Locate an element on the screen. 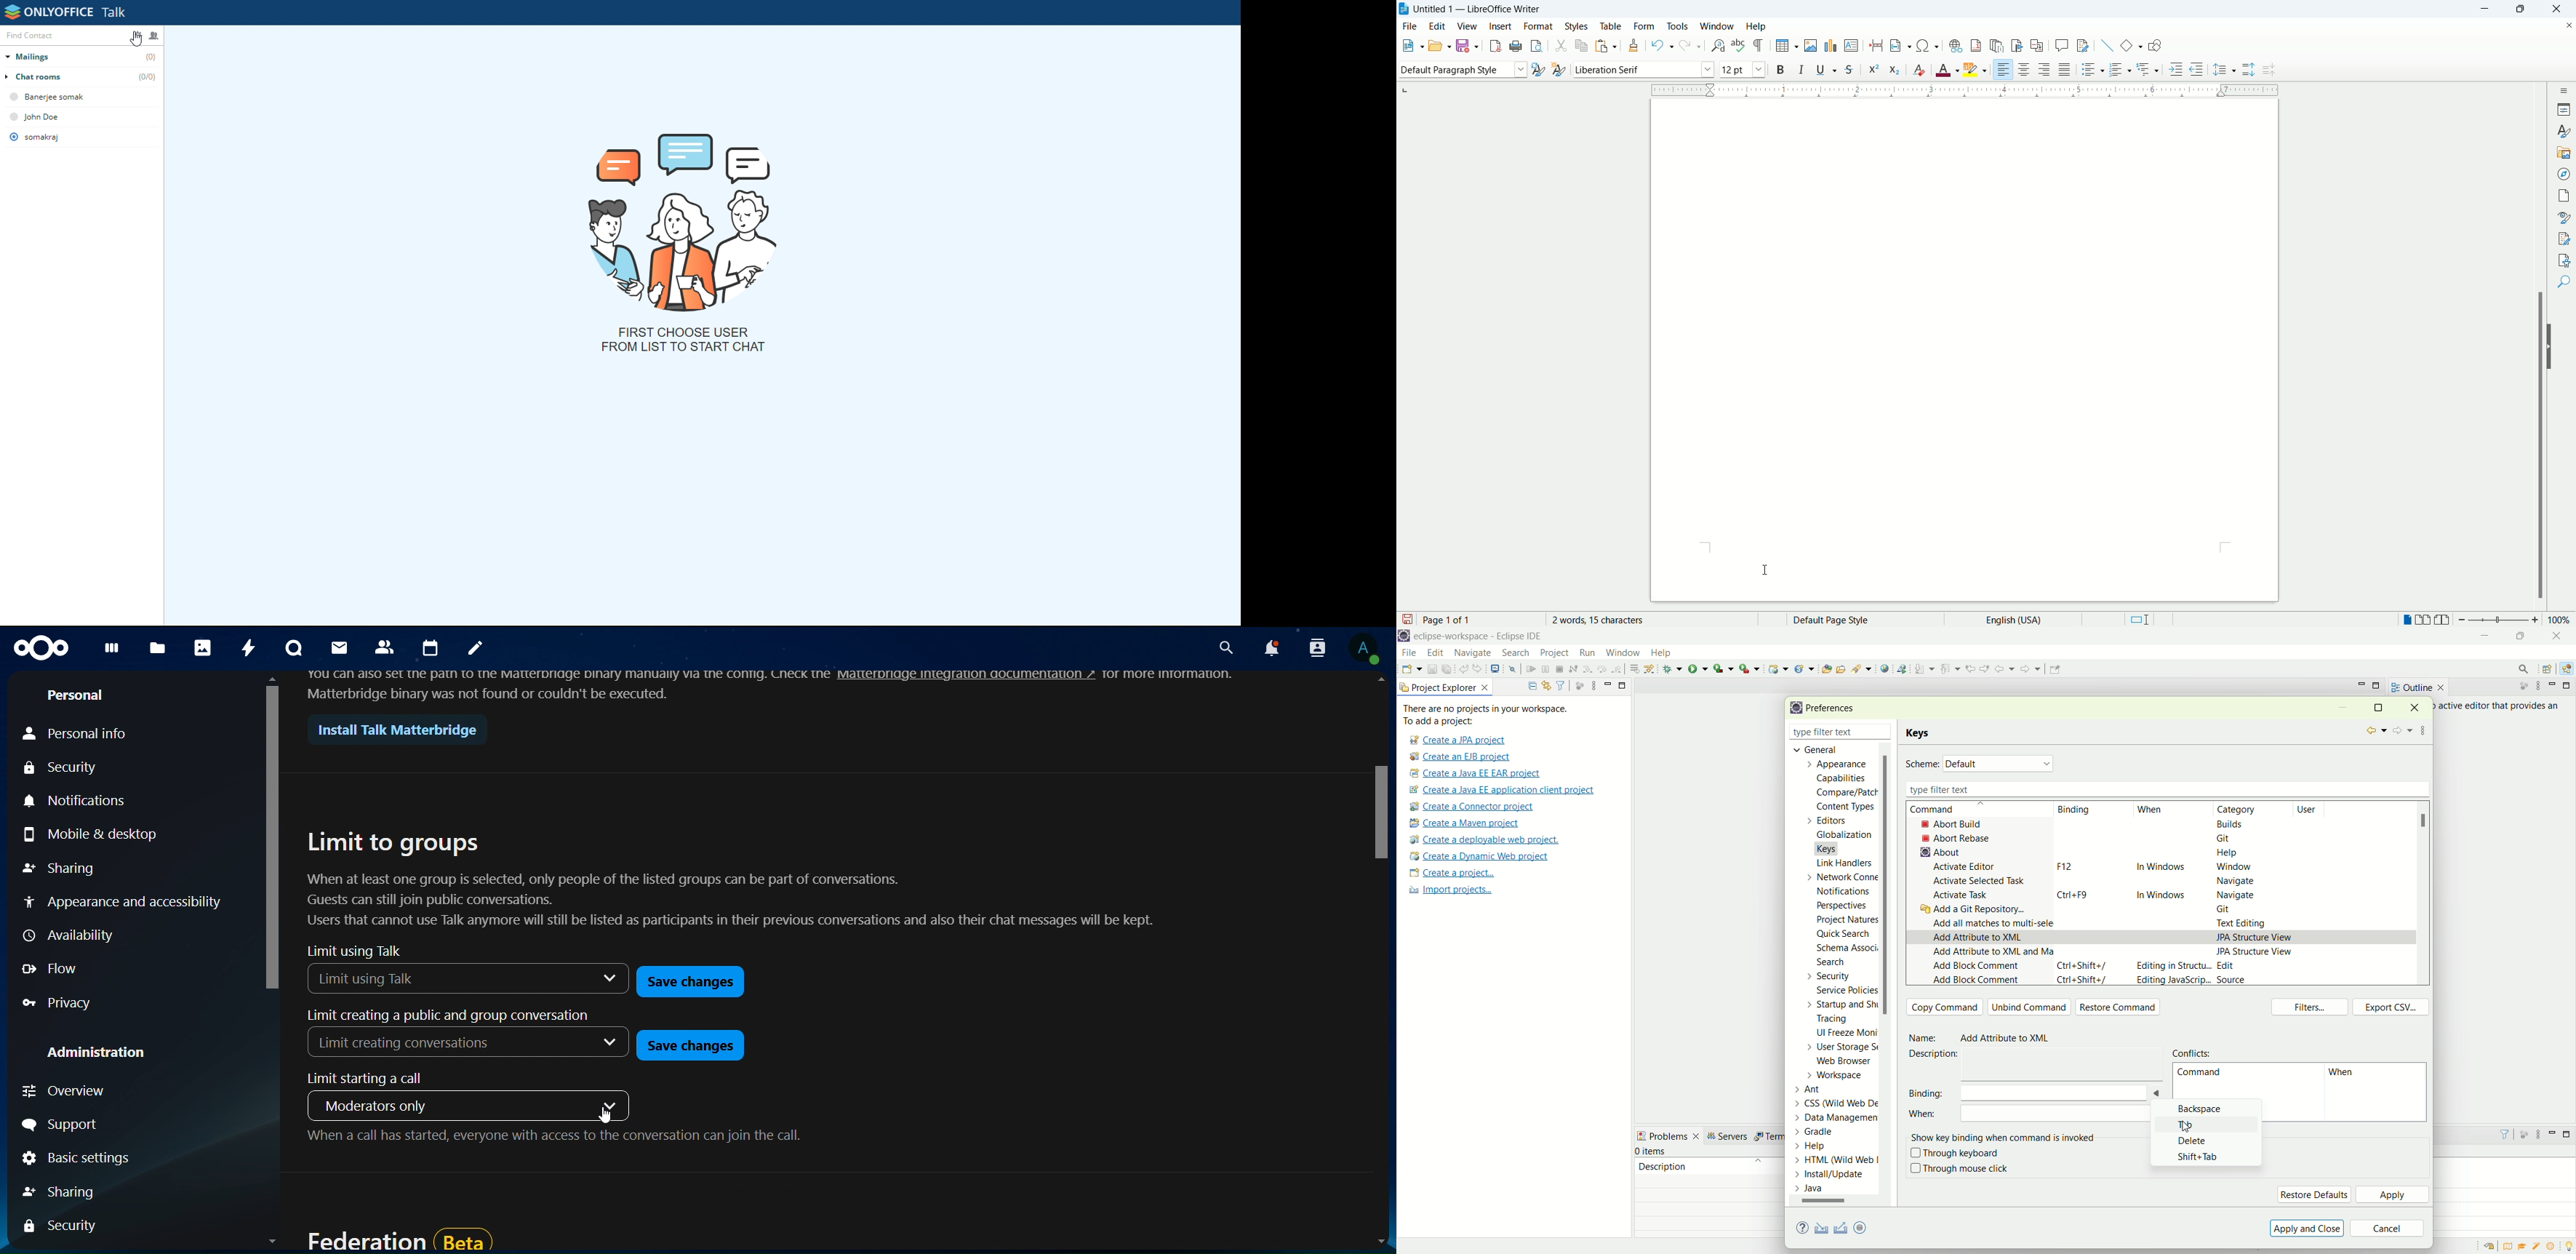 The width and height of the screenshot is (2576, 1260). print is located at coordinates (1514, 46).